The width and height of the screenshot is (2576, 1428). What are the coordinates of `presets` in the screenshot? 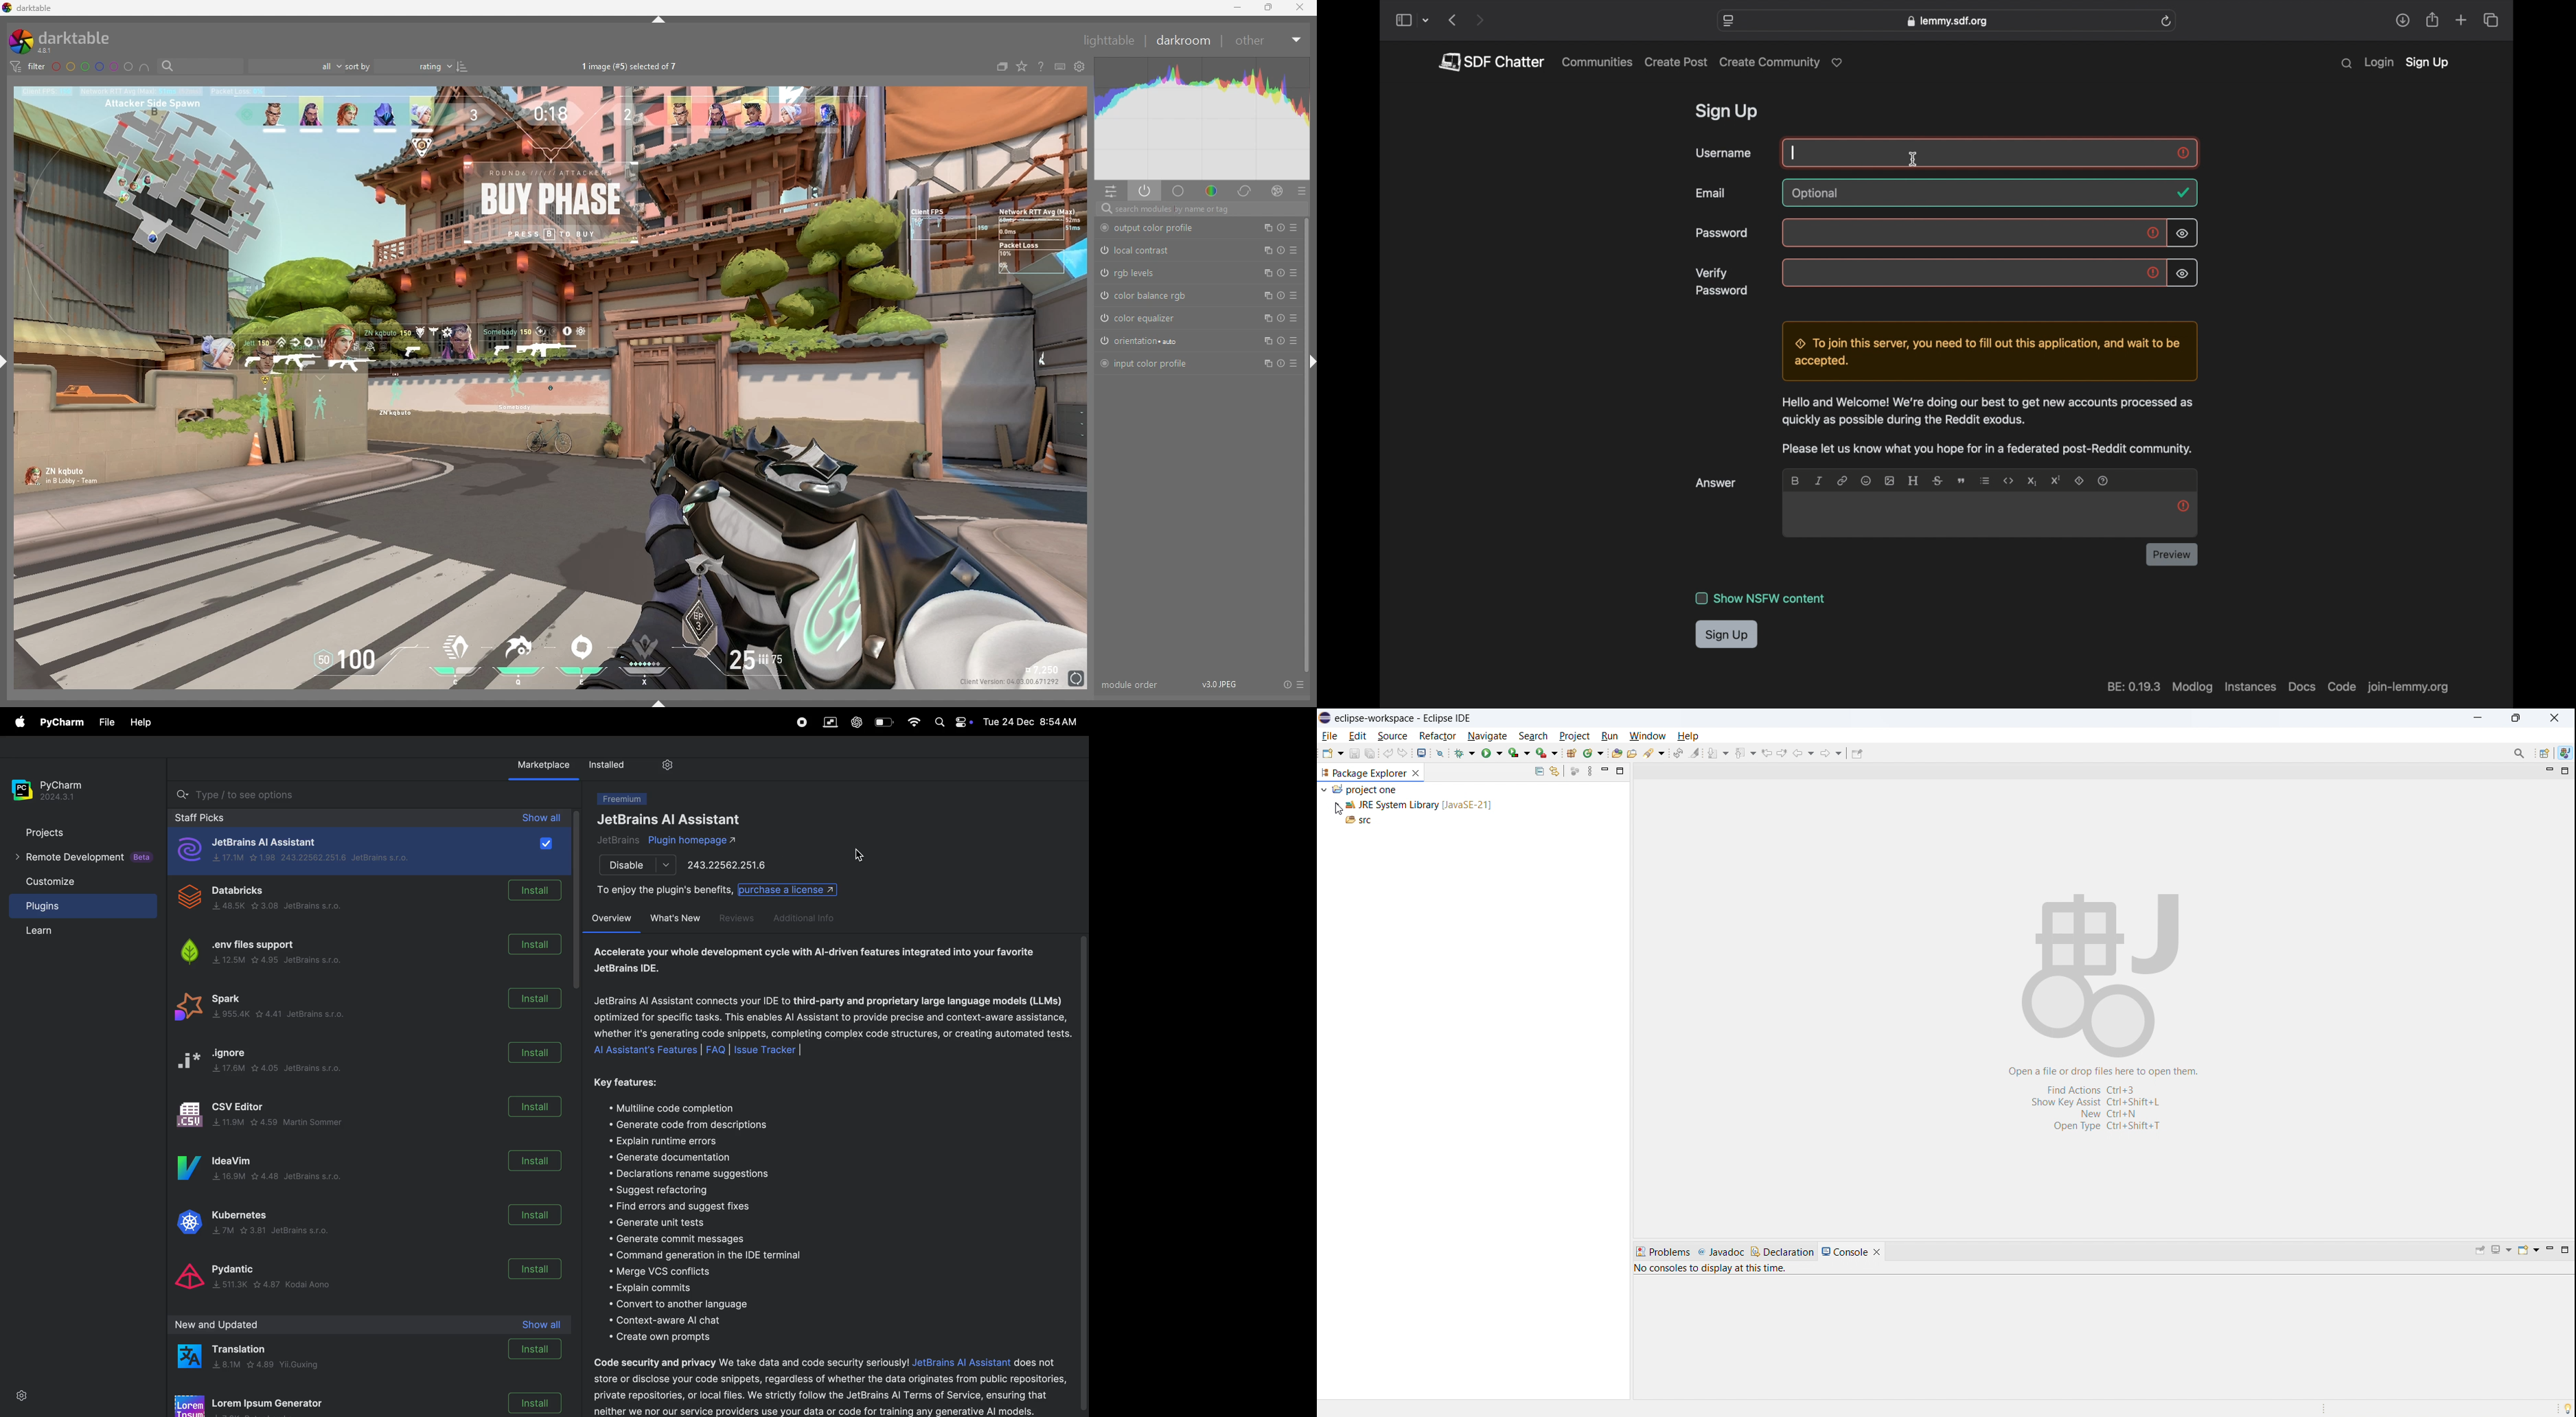 It's located at (1294, 273).